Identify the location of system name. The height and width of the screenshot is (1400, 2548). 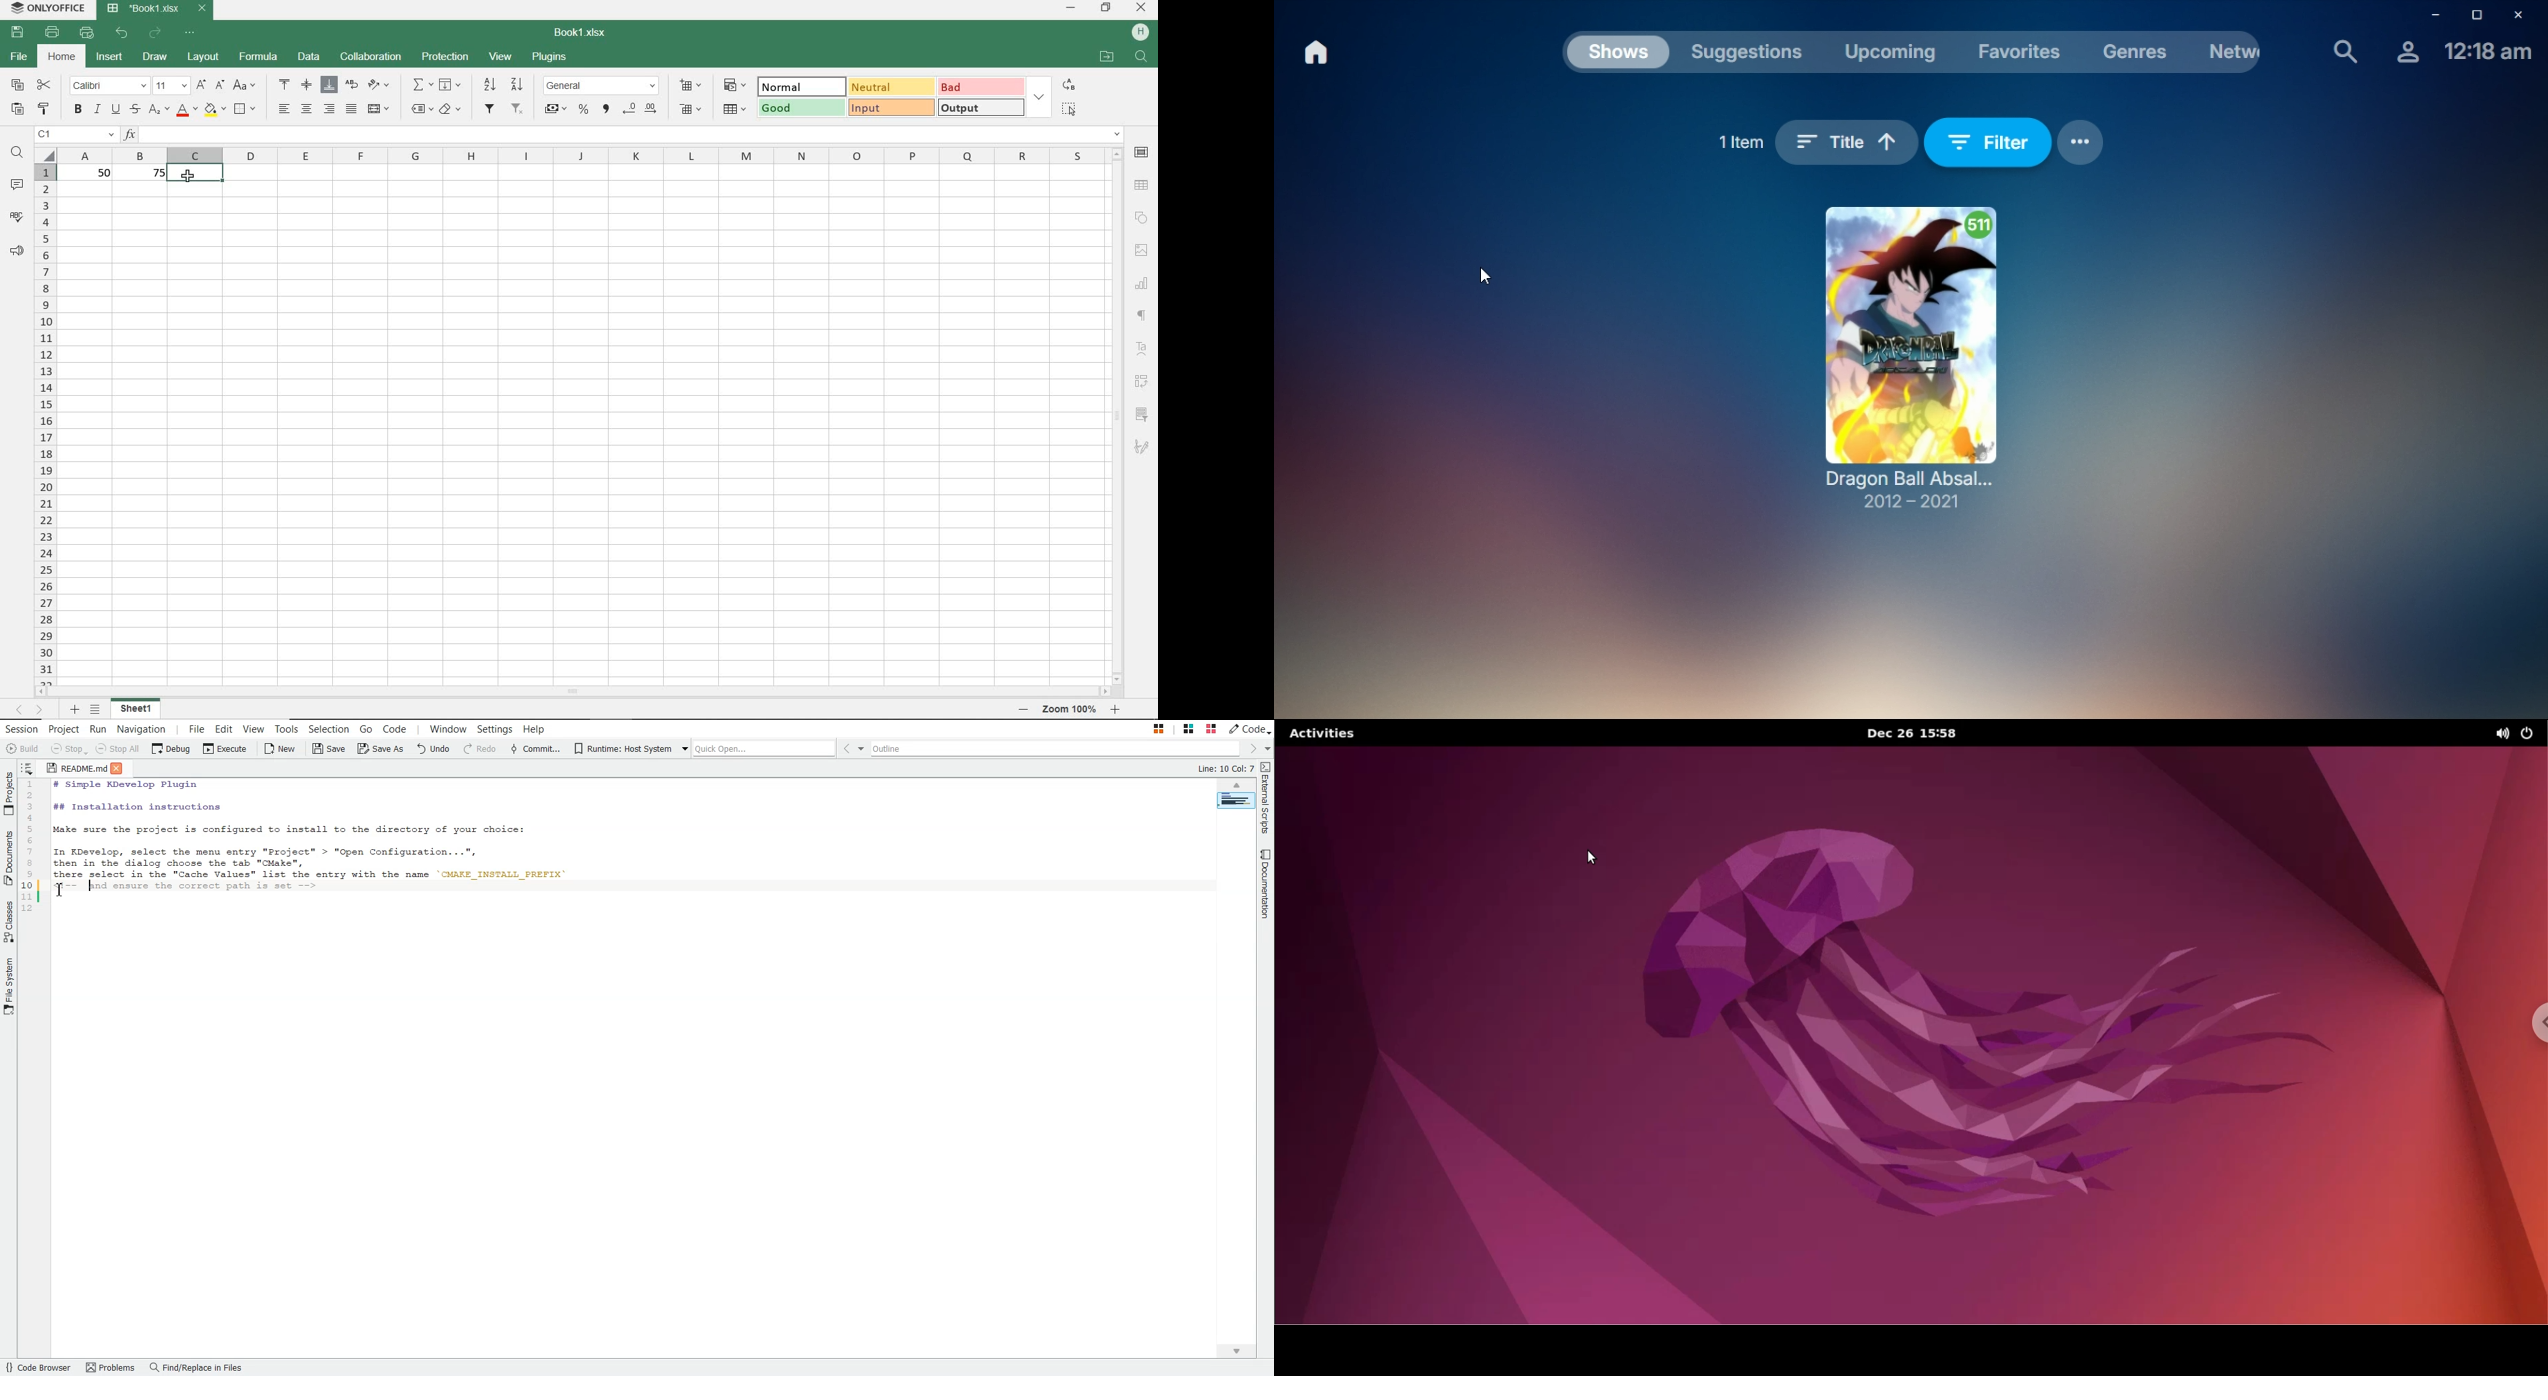
(46, 9).